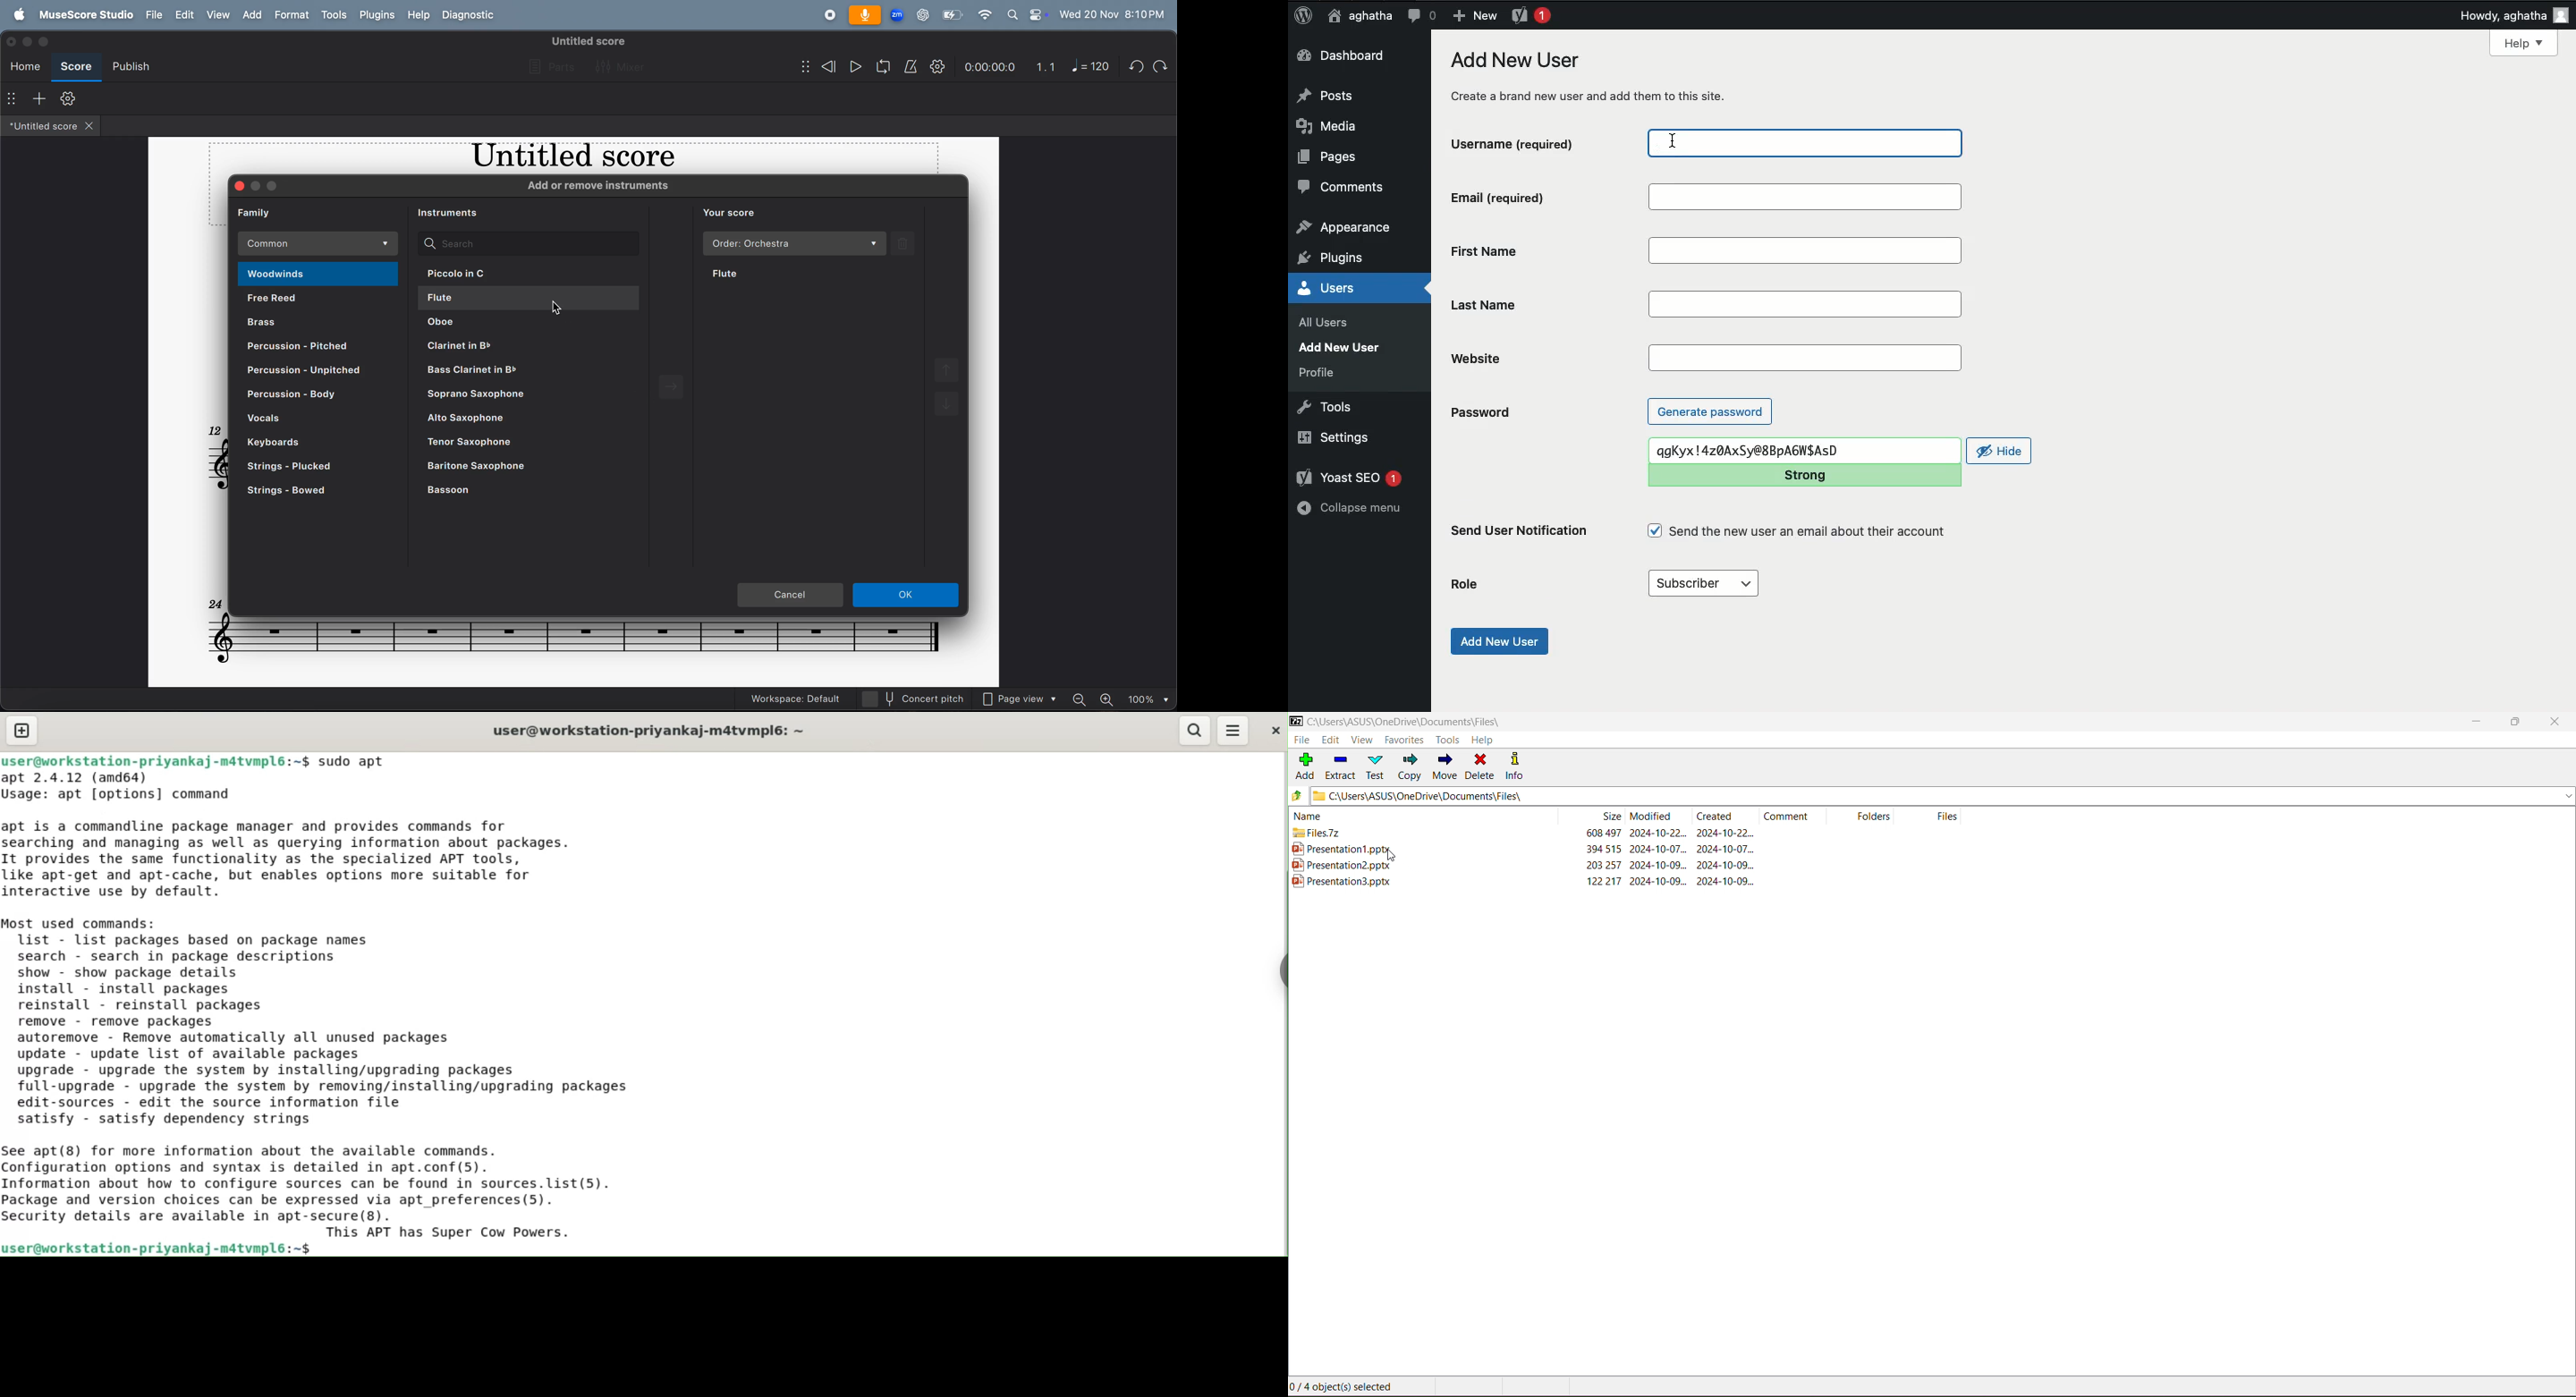 Image resolution: width=2576 pixels, height=1400 pixels. Describe the element at coordinates (1447, 767) in the screenshot. I see `Move` at that location.